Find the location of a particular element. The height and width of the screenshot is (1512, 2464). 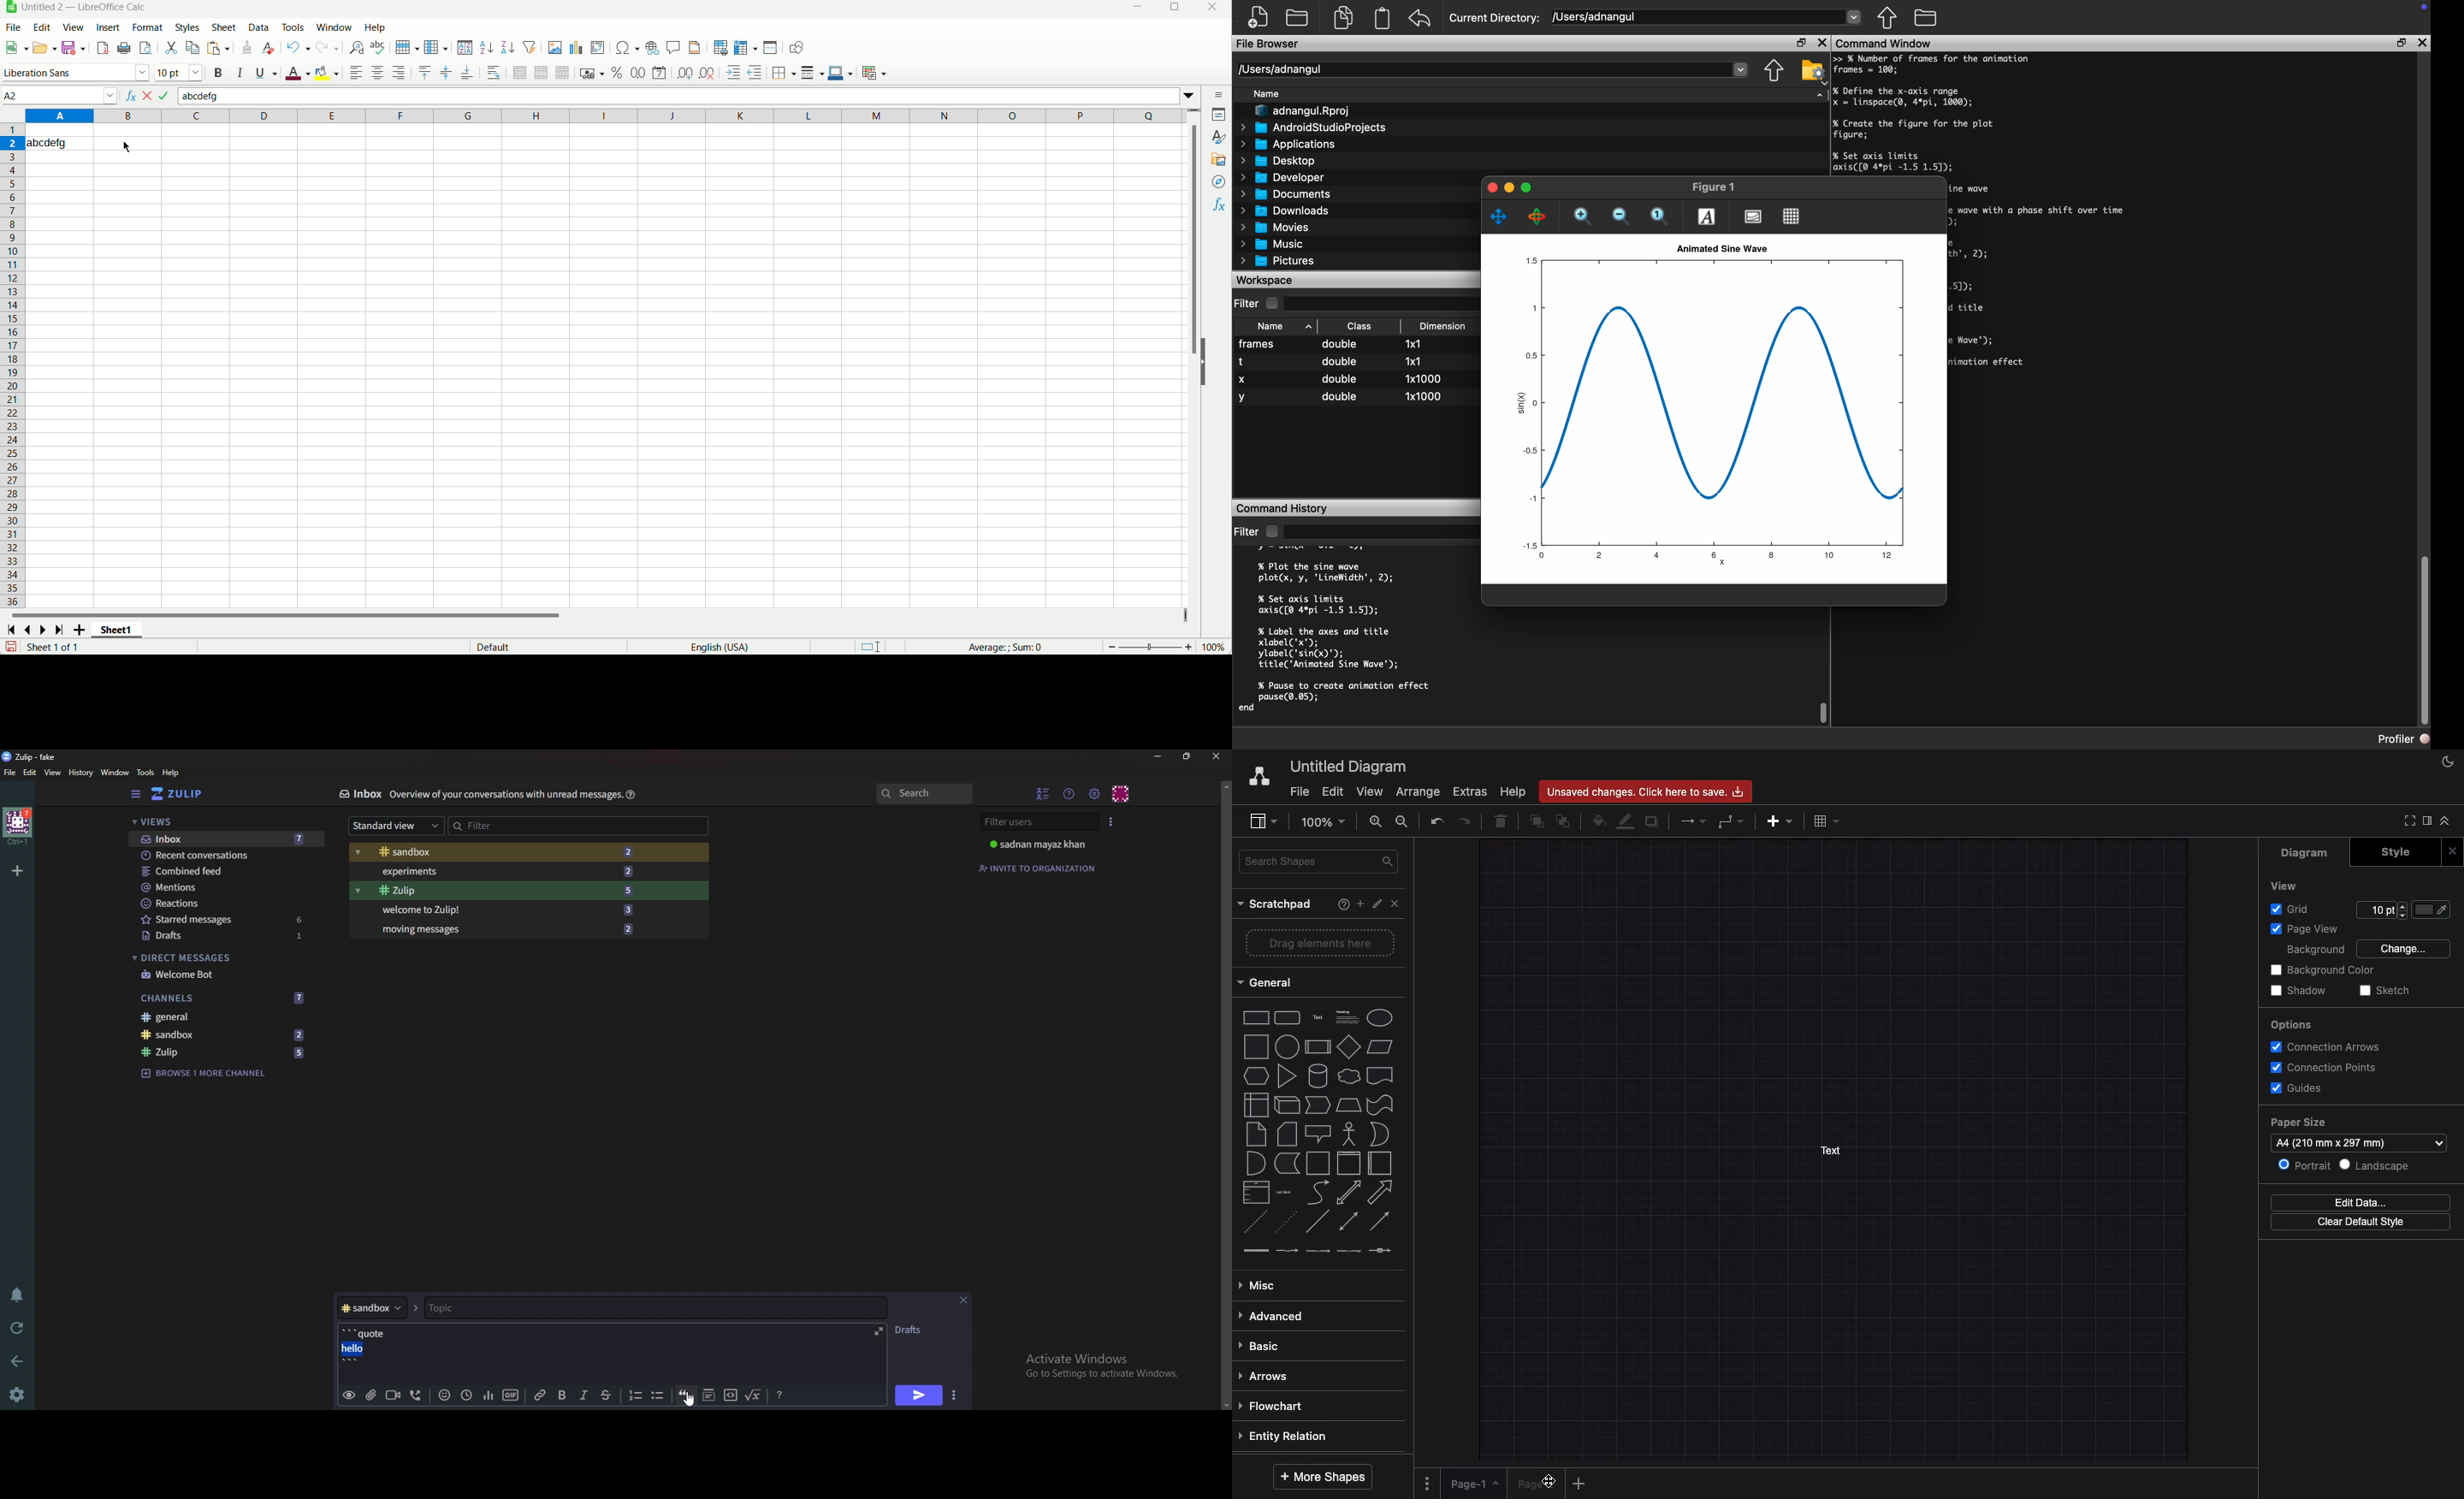

Parent Directory is located at coordinates (1774, 71).